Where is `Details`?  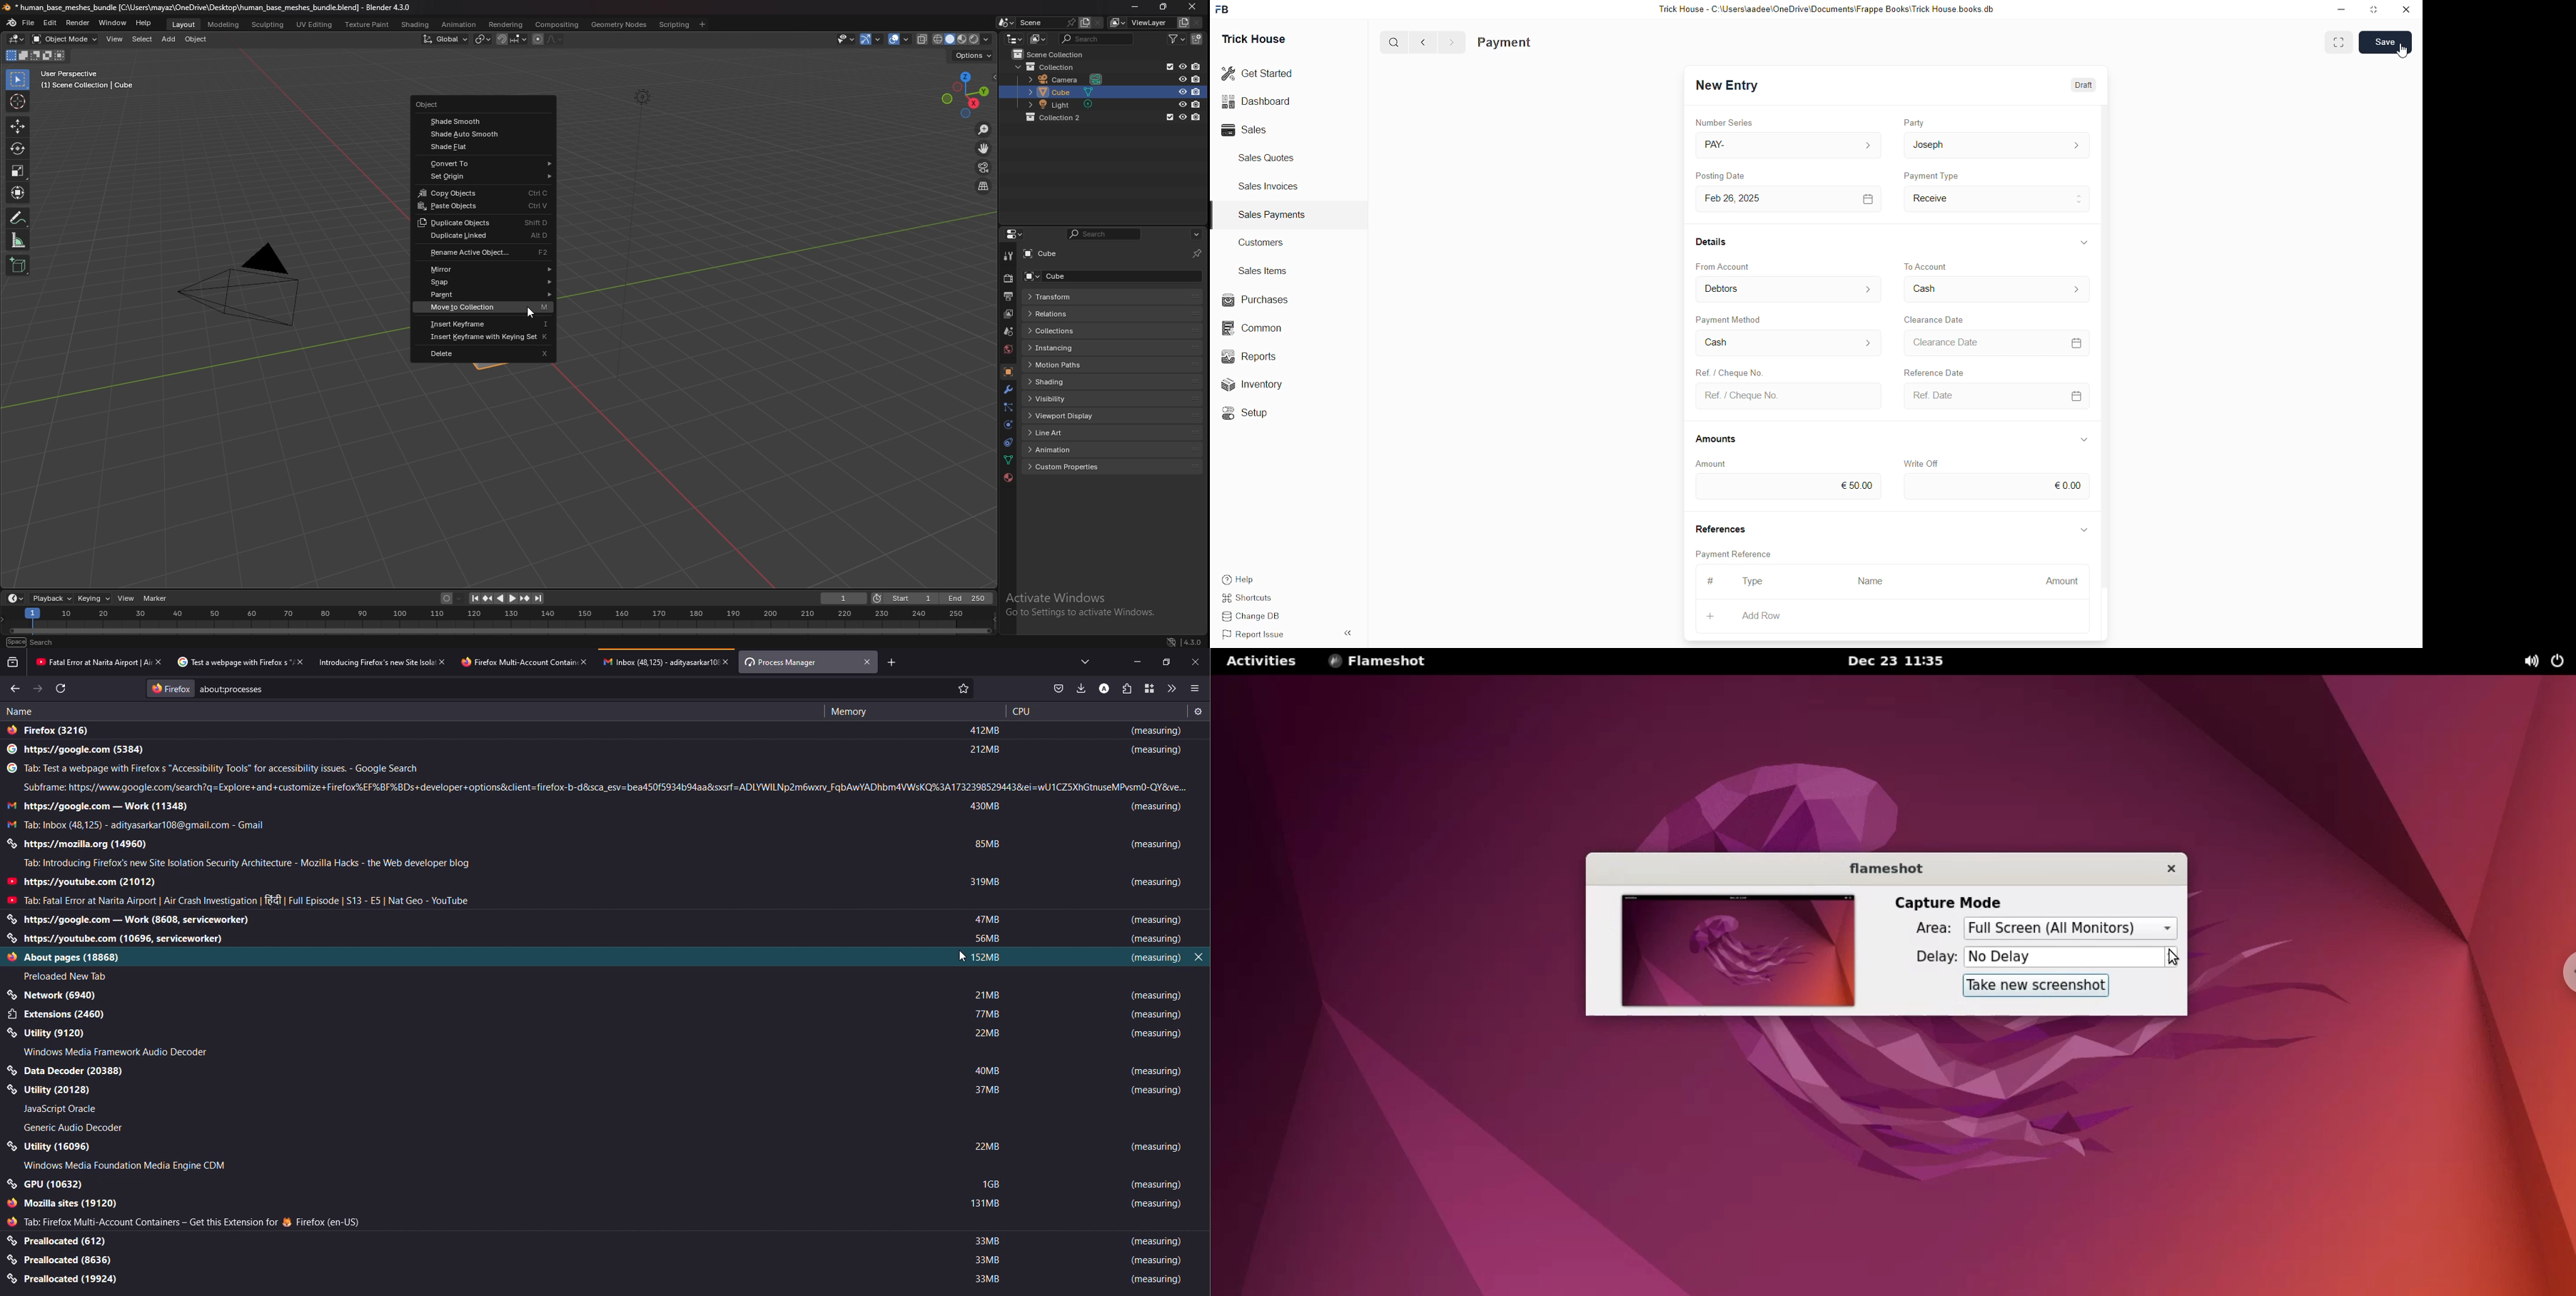 Details is located at coordinates (1713, 241).